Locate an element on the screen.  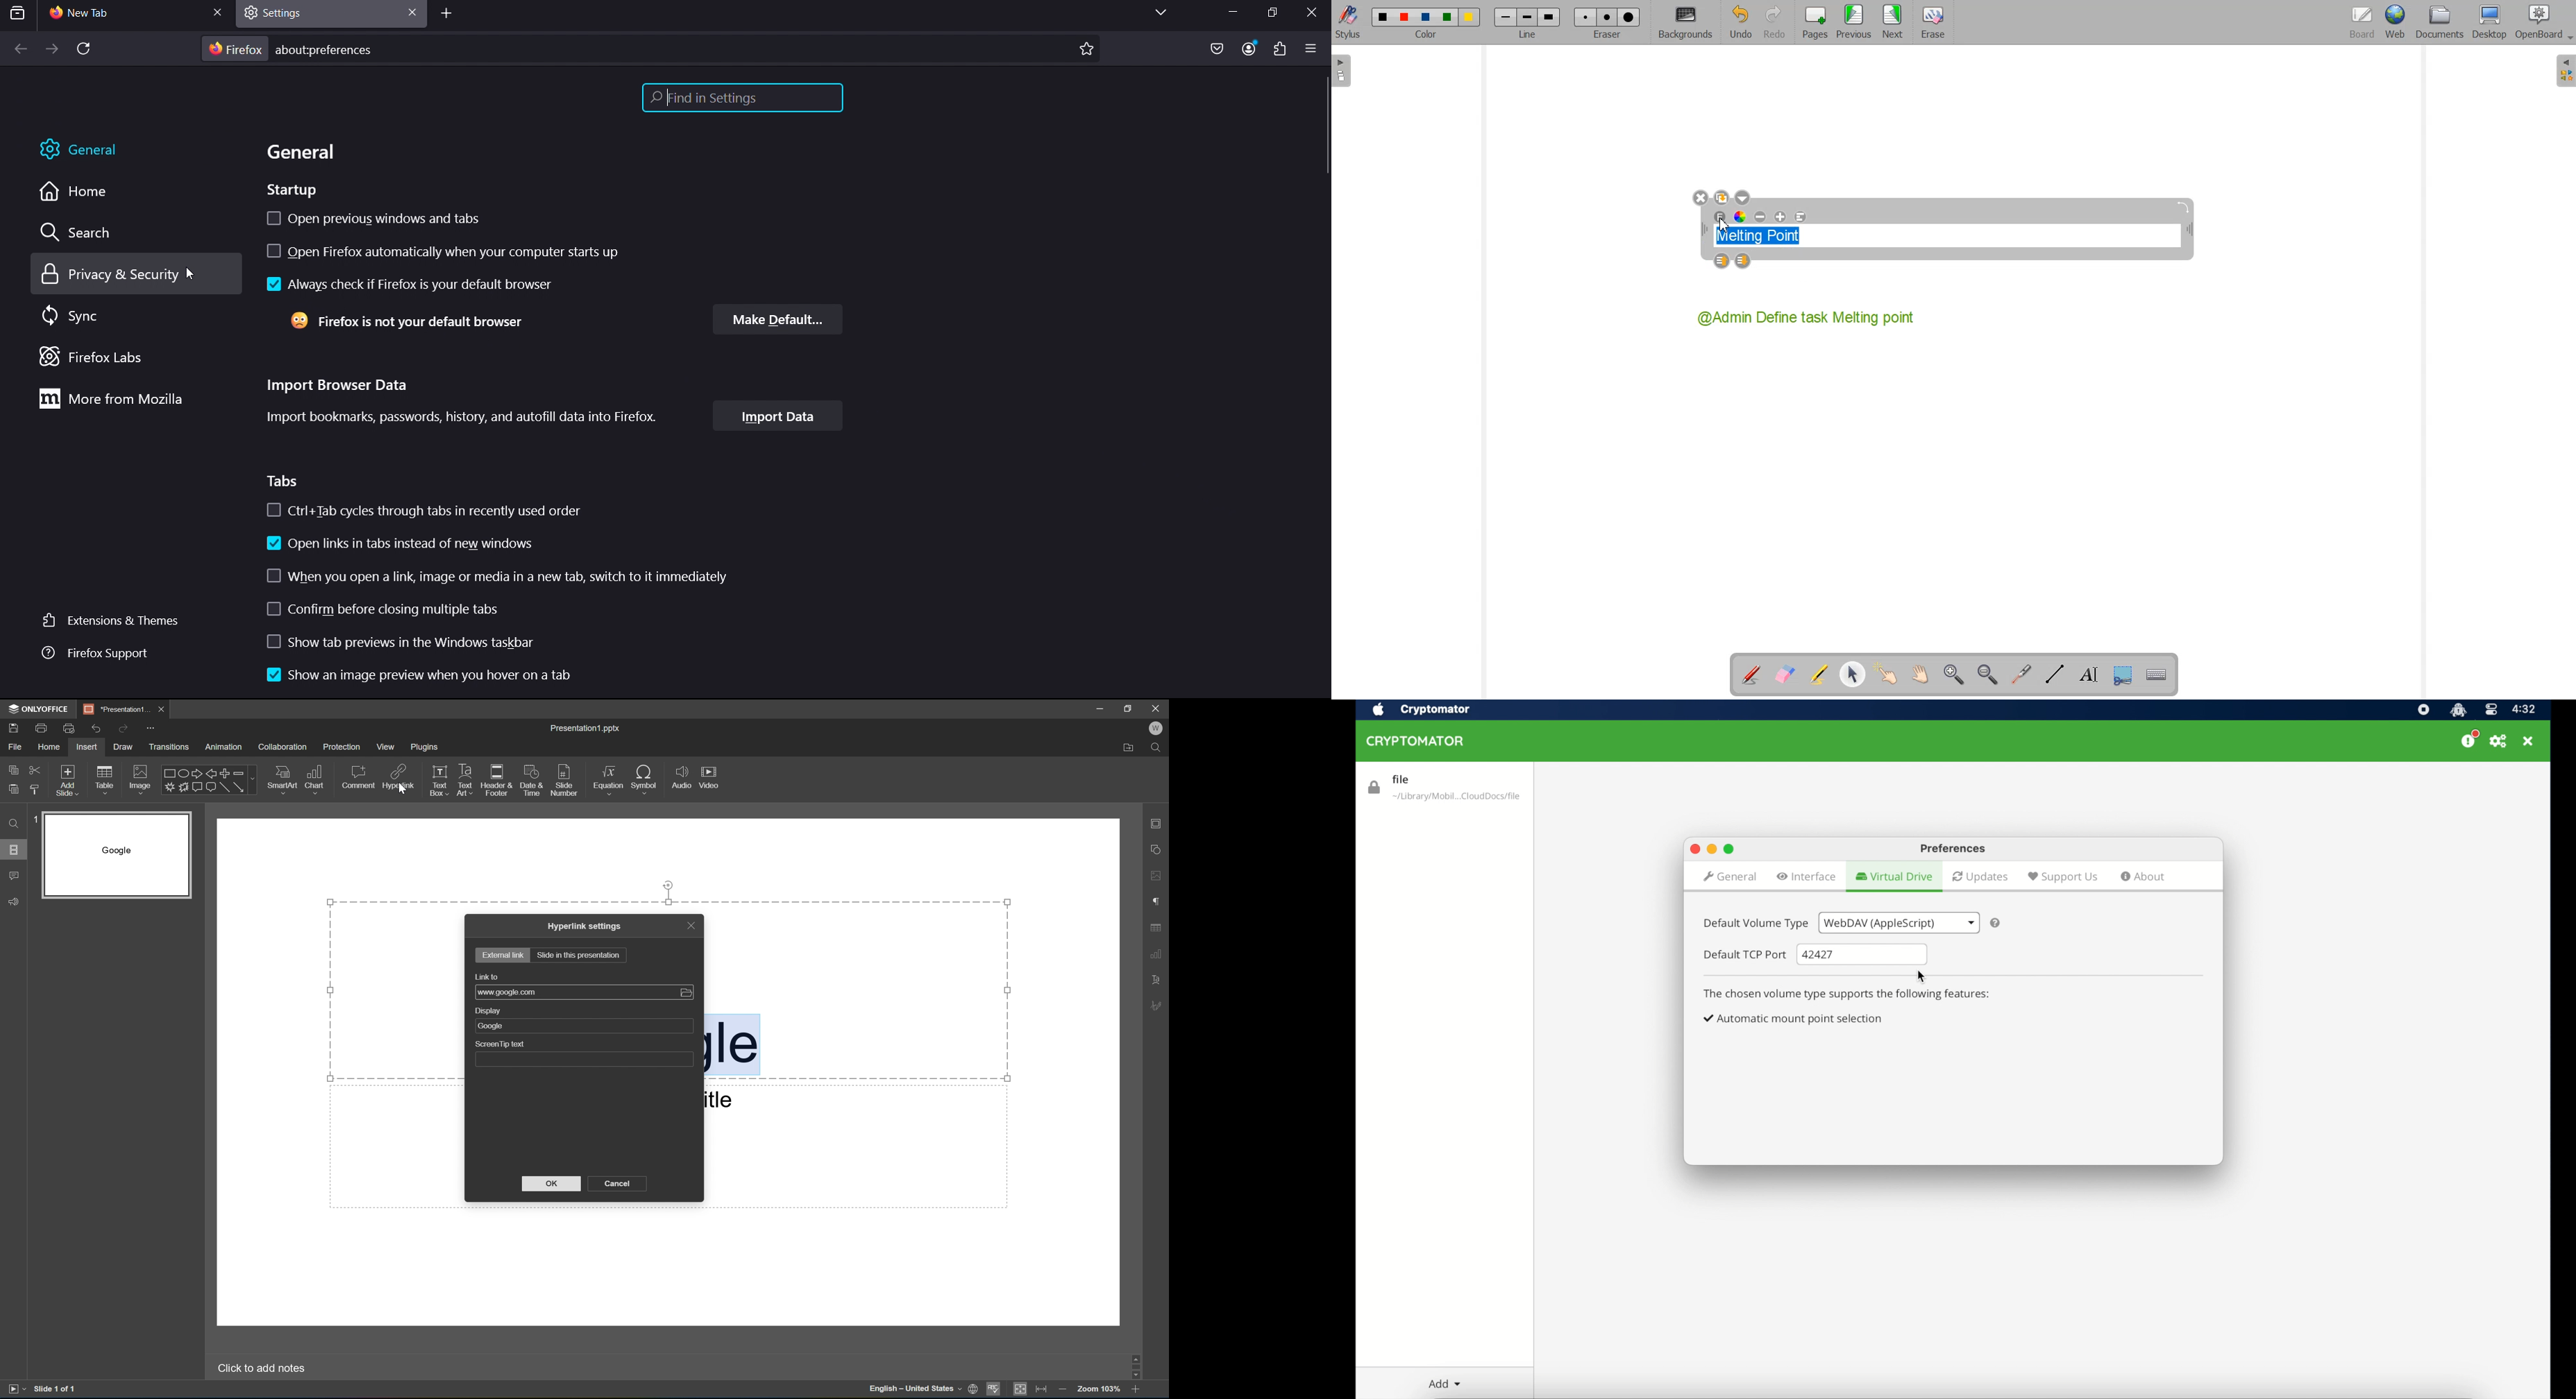
Plugins is located at coordinates (427, 748).